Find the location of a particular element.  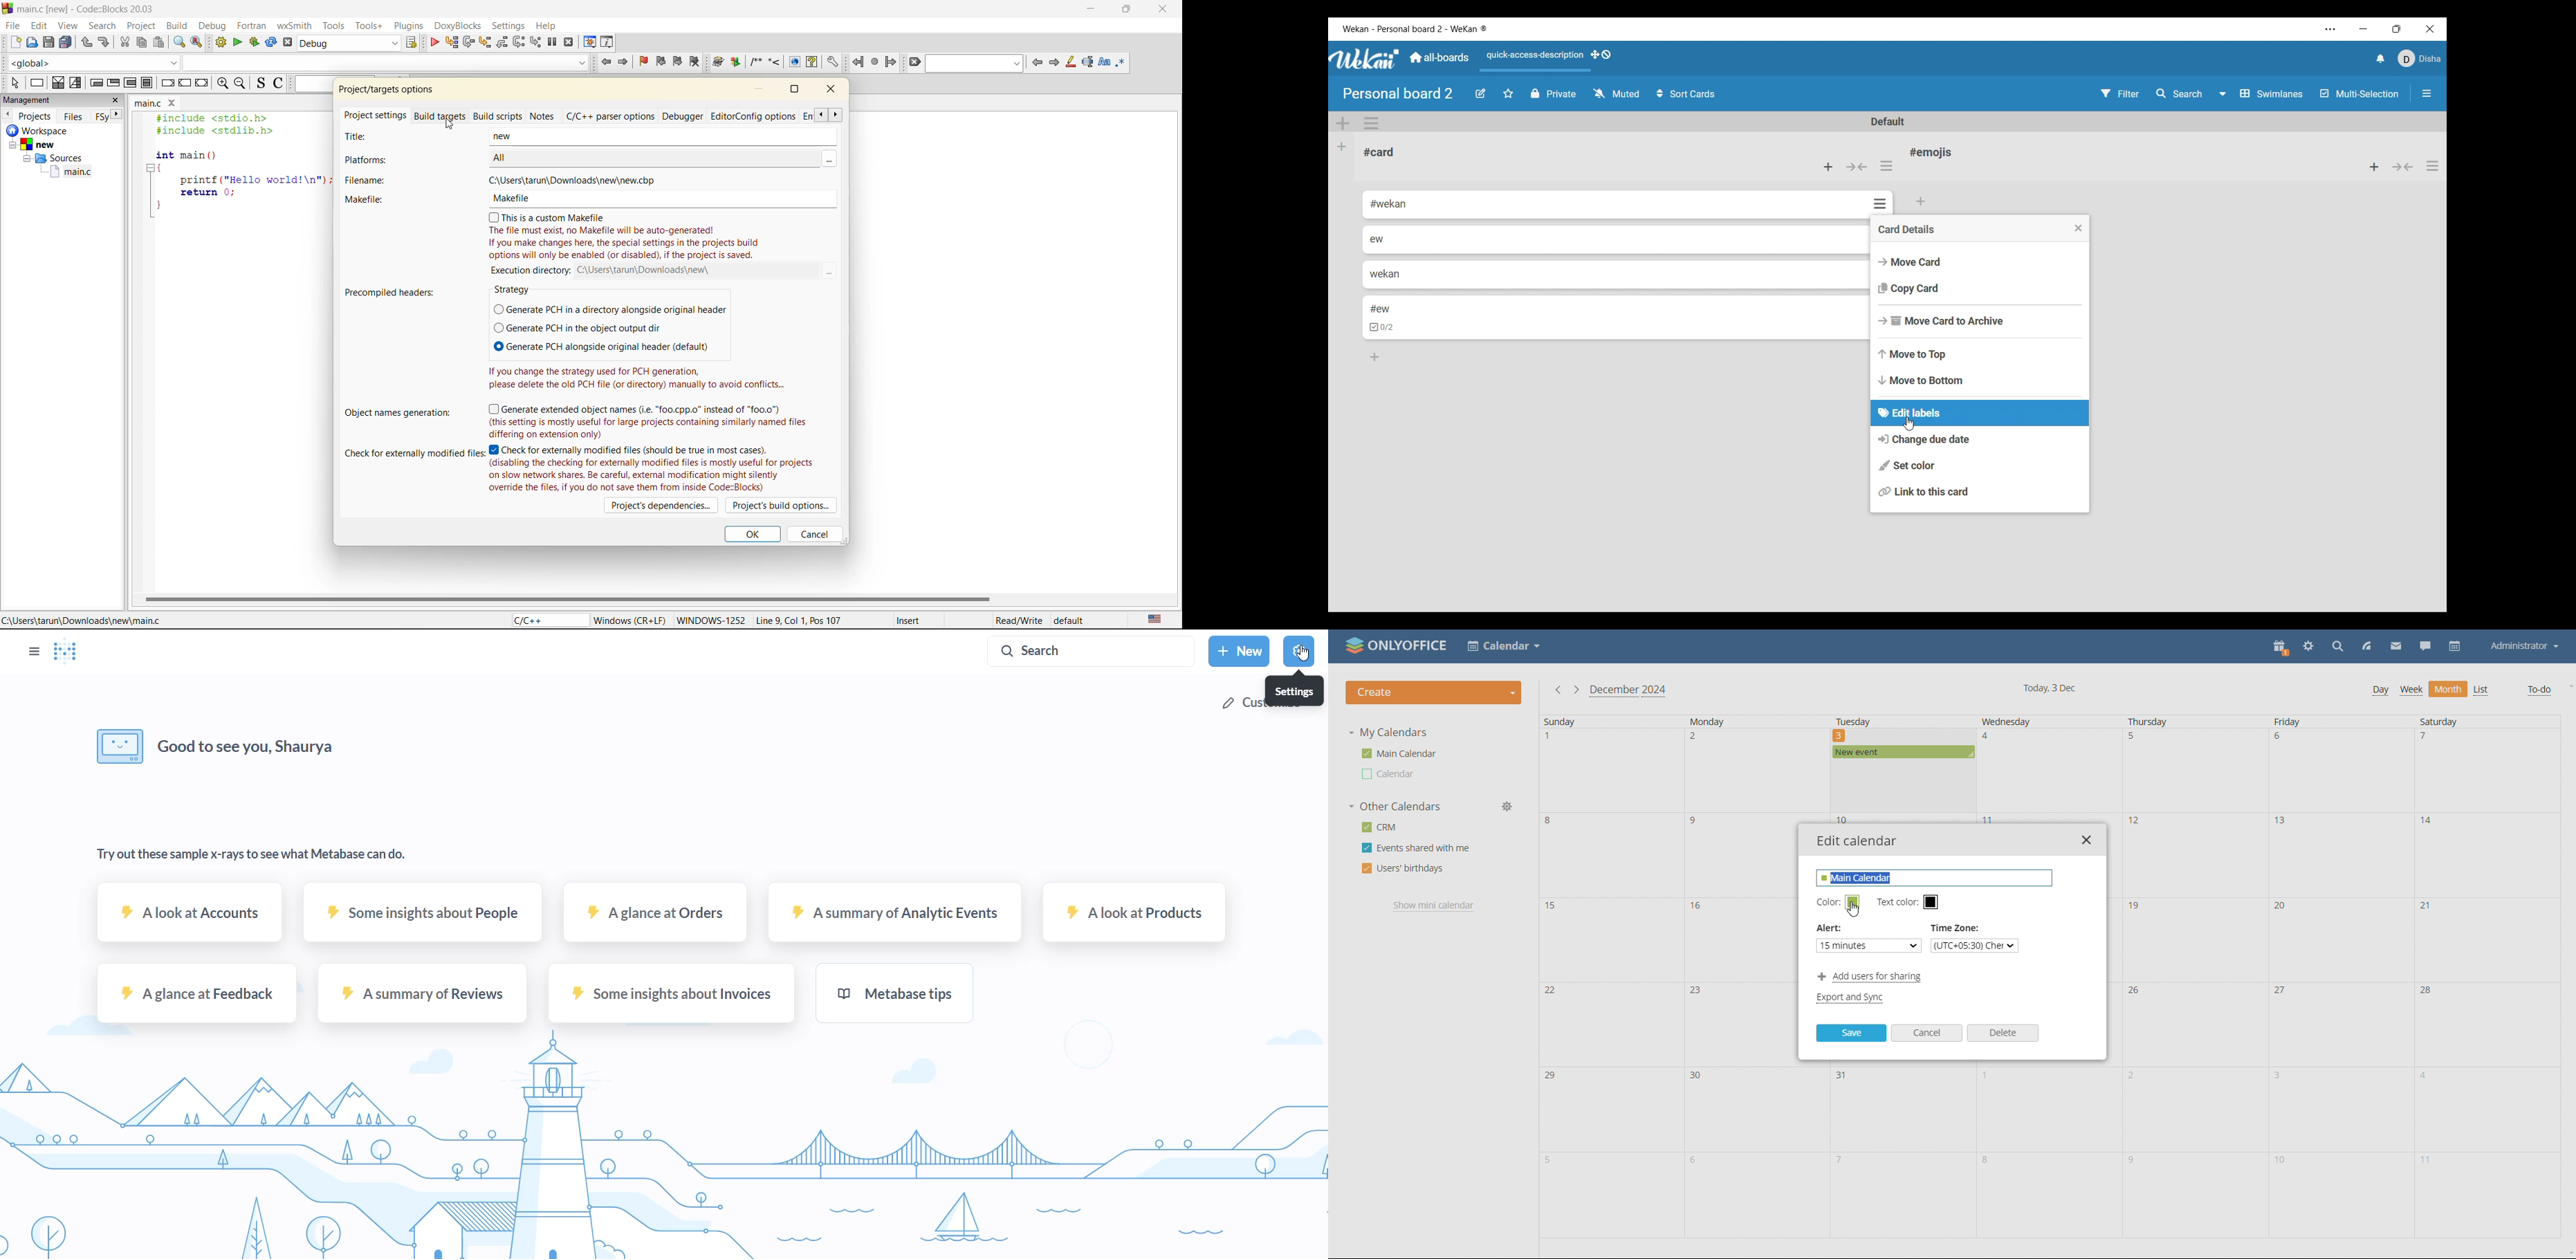

Close menu is located at coordinates (2078, 228).